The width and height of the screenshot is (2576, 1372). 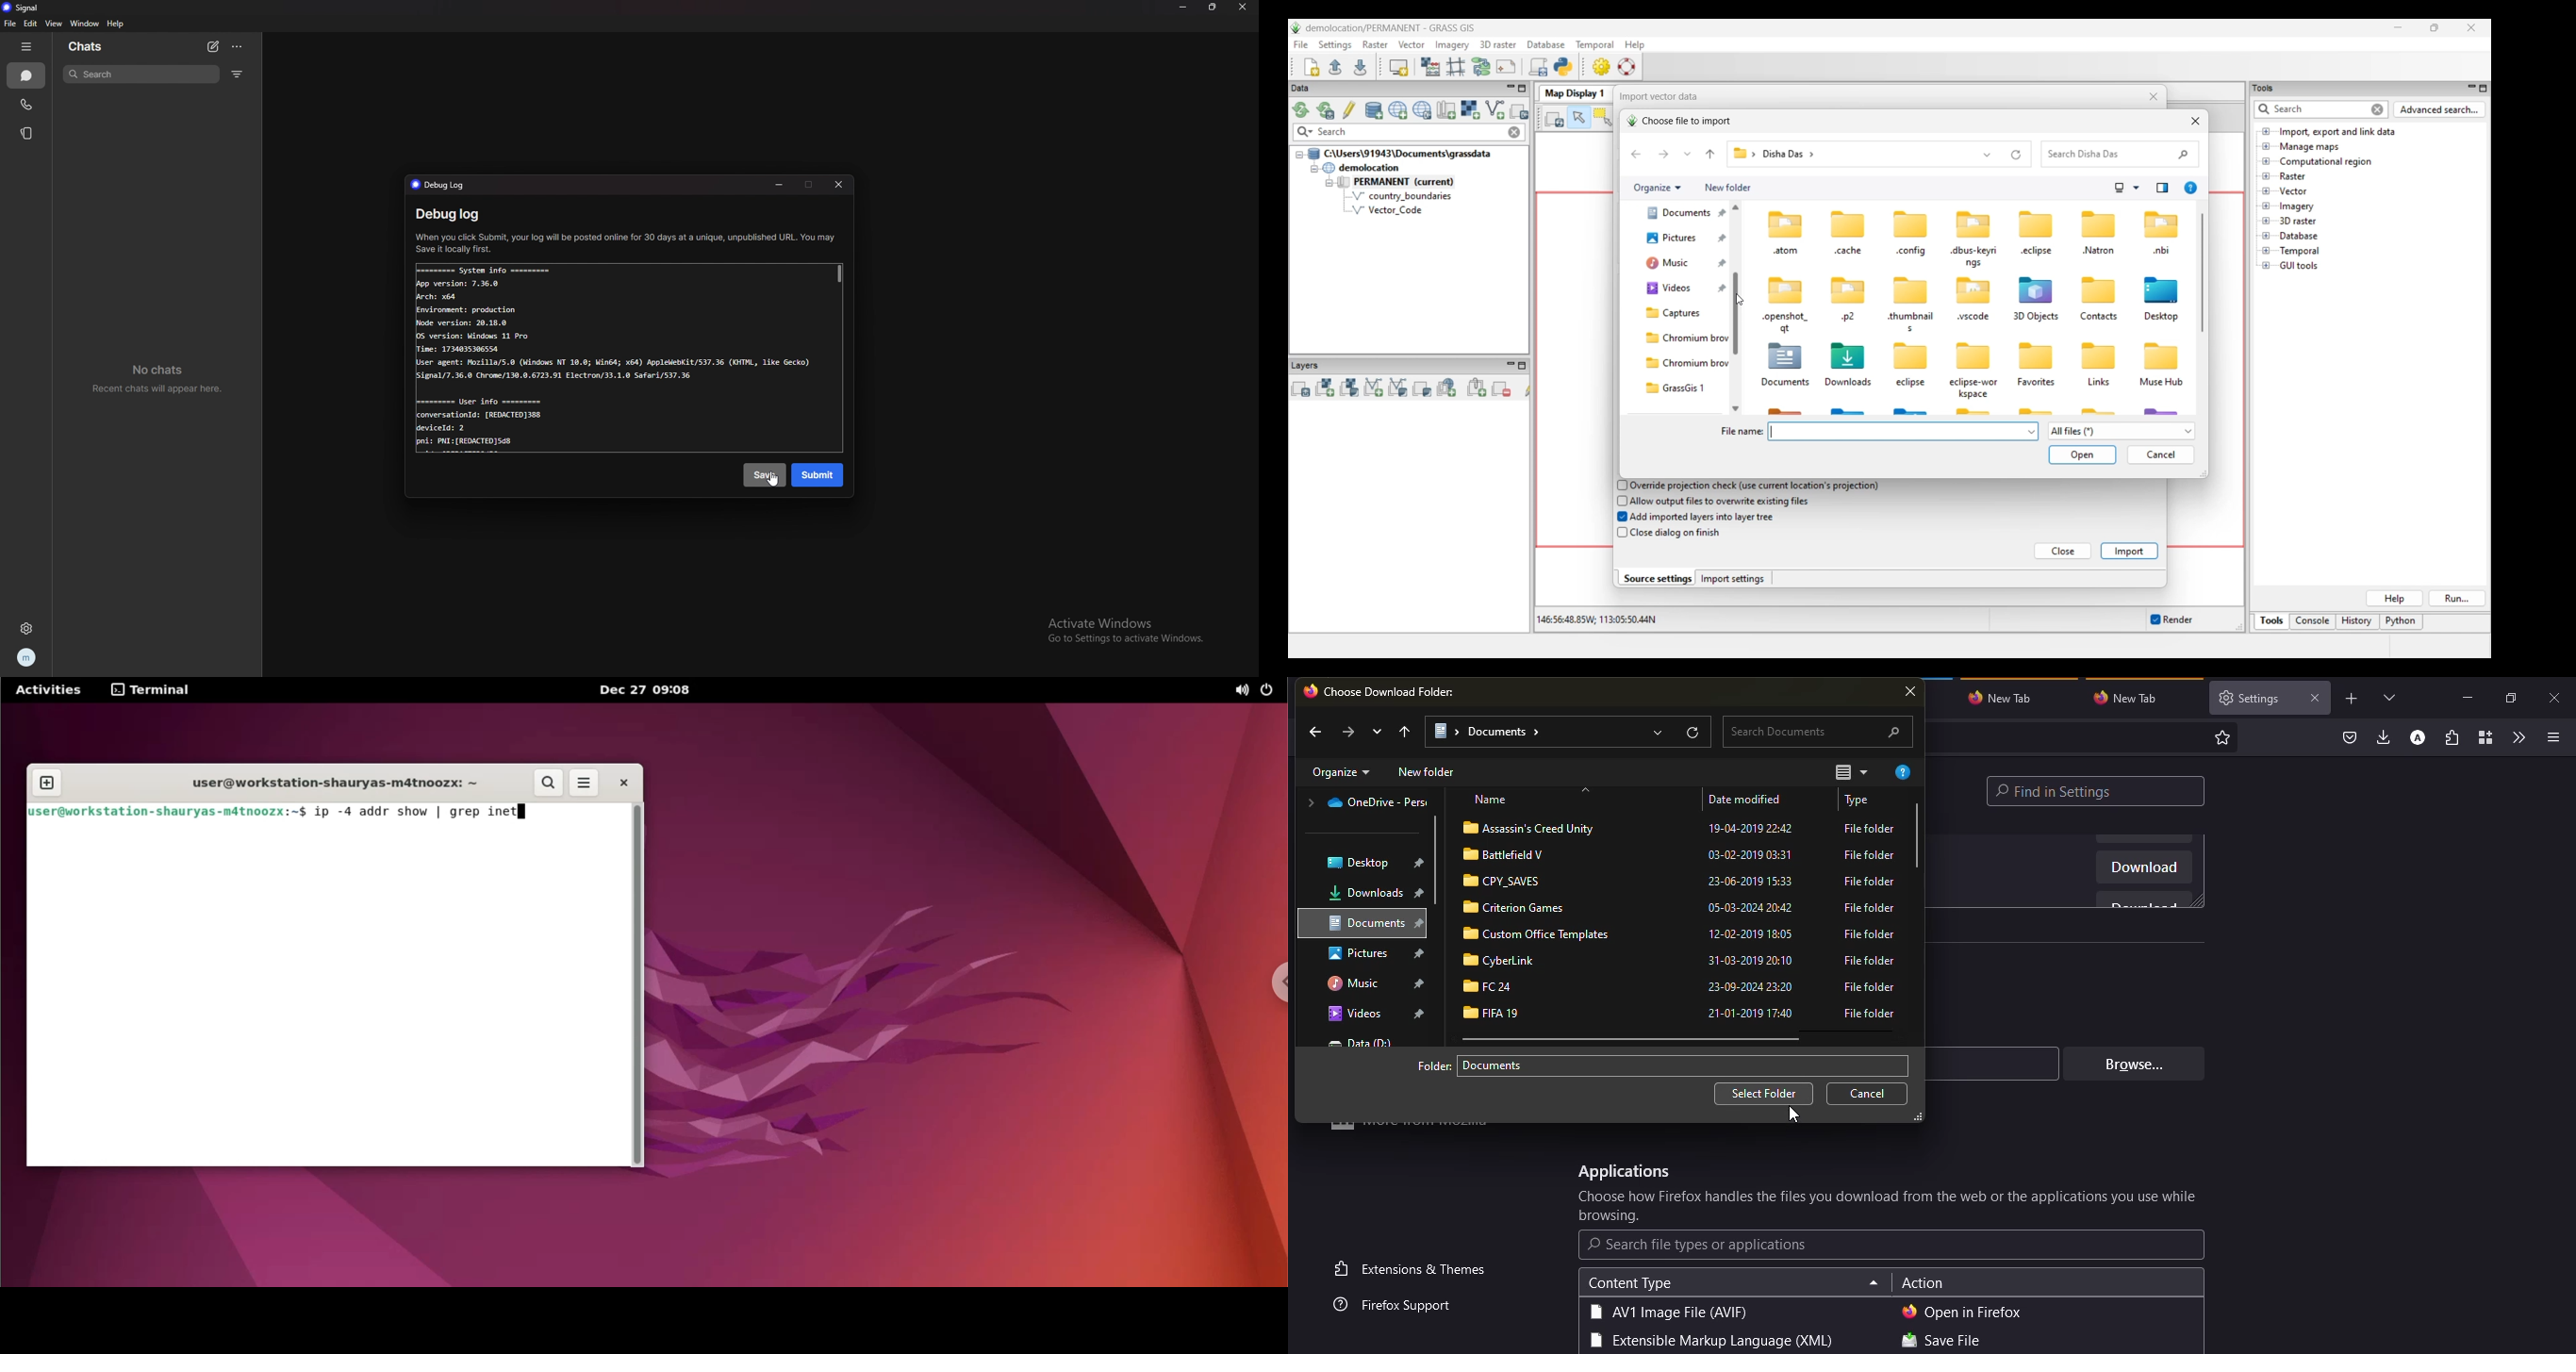 I want to click on Systen info Apo version: 7.36.0 Arch: x64 Environment: production Node version: 28.18.8 05 version: Windows 11 Pro Tine: 1734835386554 User agent: Mozilla/5.0 (Windows NT 10.0; Min54; x64) Apoleebit/537.36 (07L, like Gecko) Signa1/7.36.0 Chrome/130.8.6723.91 Electron/33.1.8 Safari/537.36 User info conversationld: (REDACTED]388 deviceld: 2 :PNI: (REDACTED)5, so click(x=618, y=361).